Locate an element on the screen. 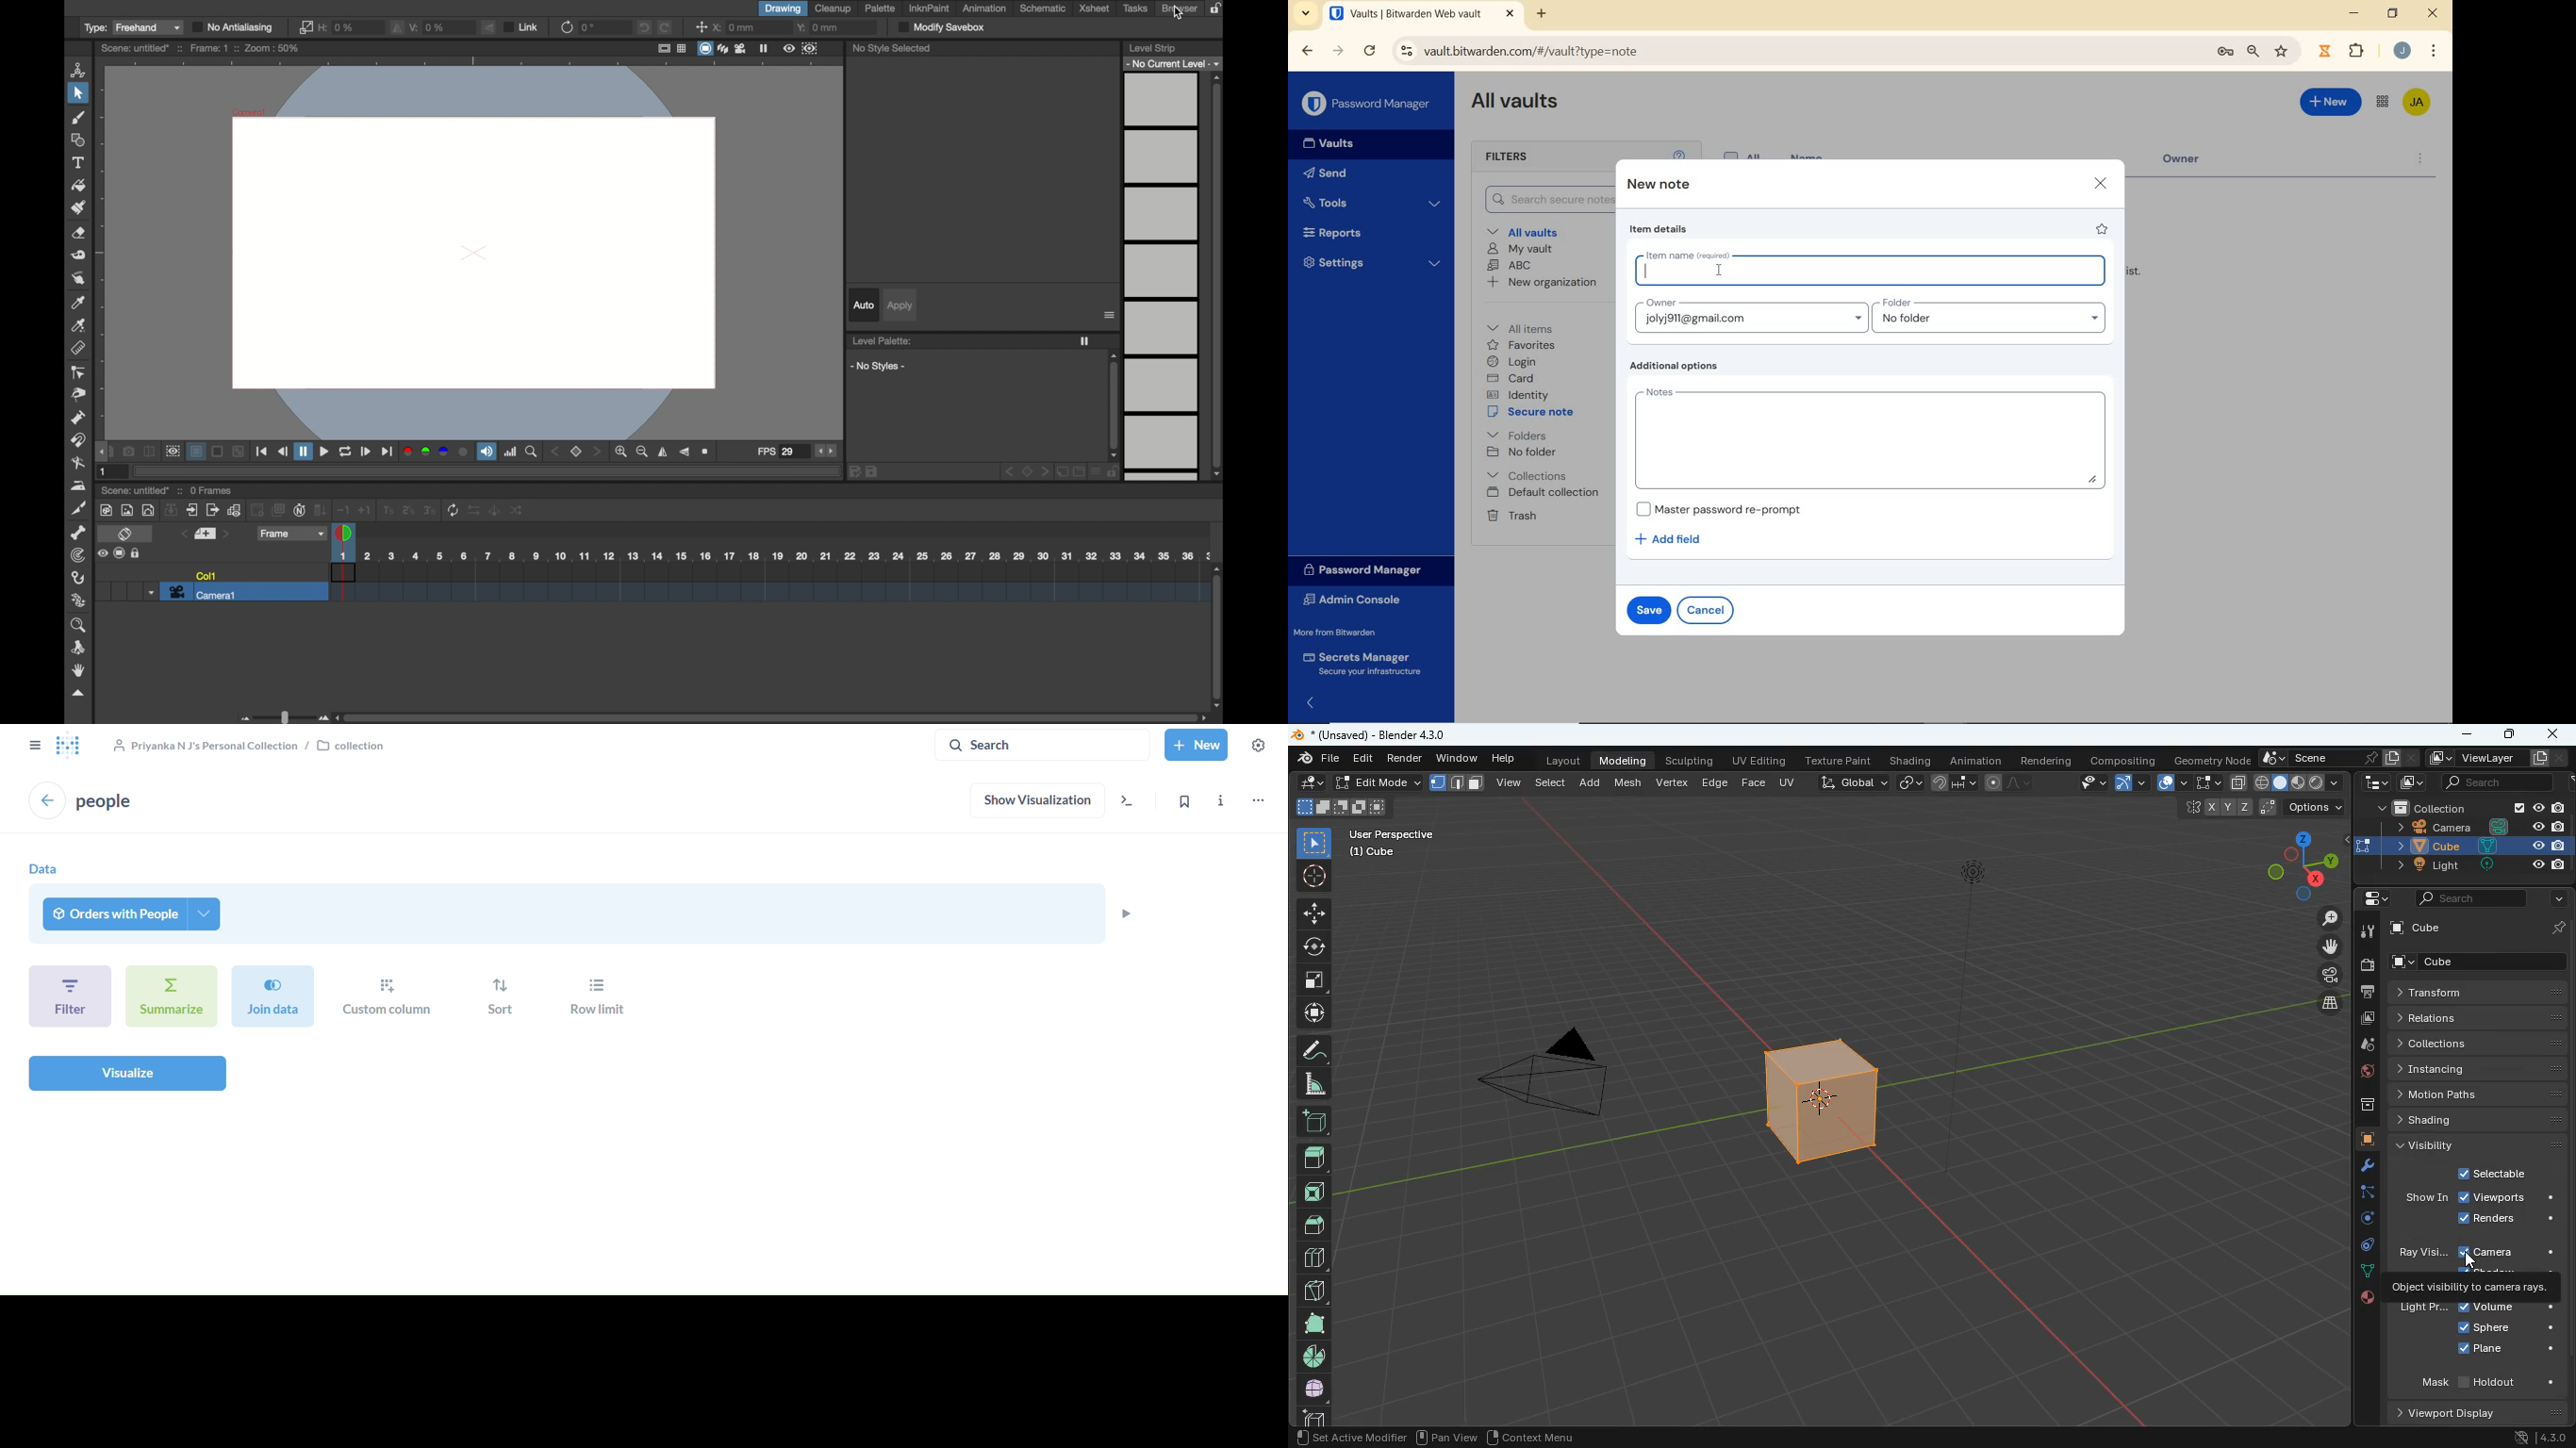 Image resolution: width=2576 pixels, height=1456 pixels. help is located at coordinates (1503, 759).